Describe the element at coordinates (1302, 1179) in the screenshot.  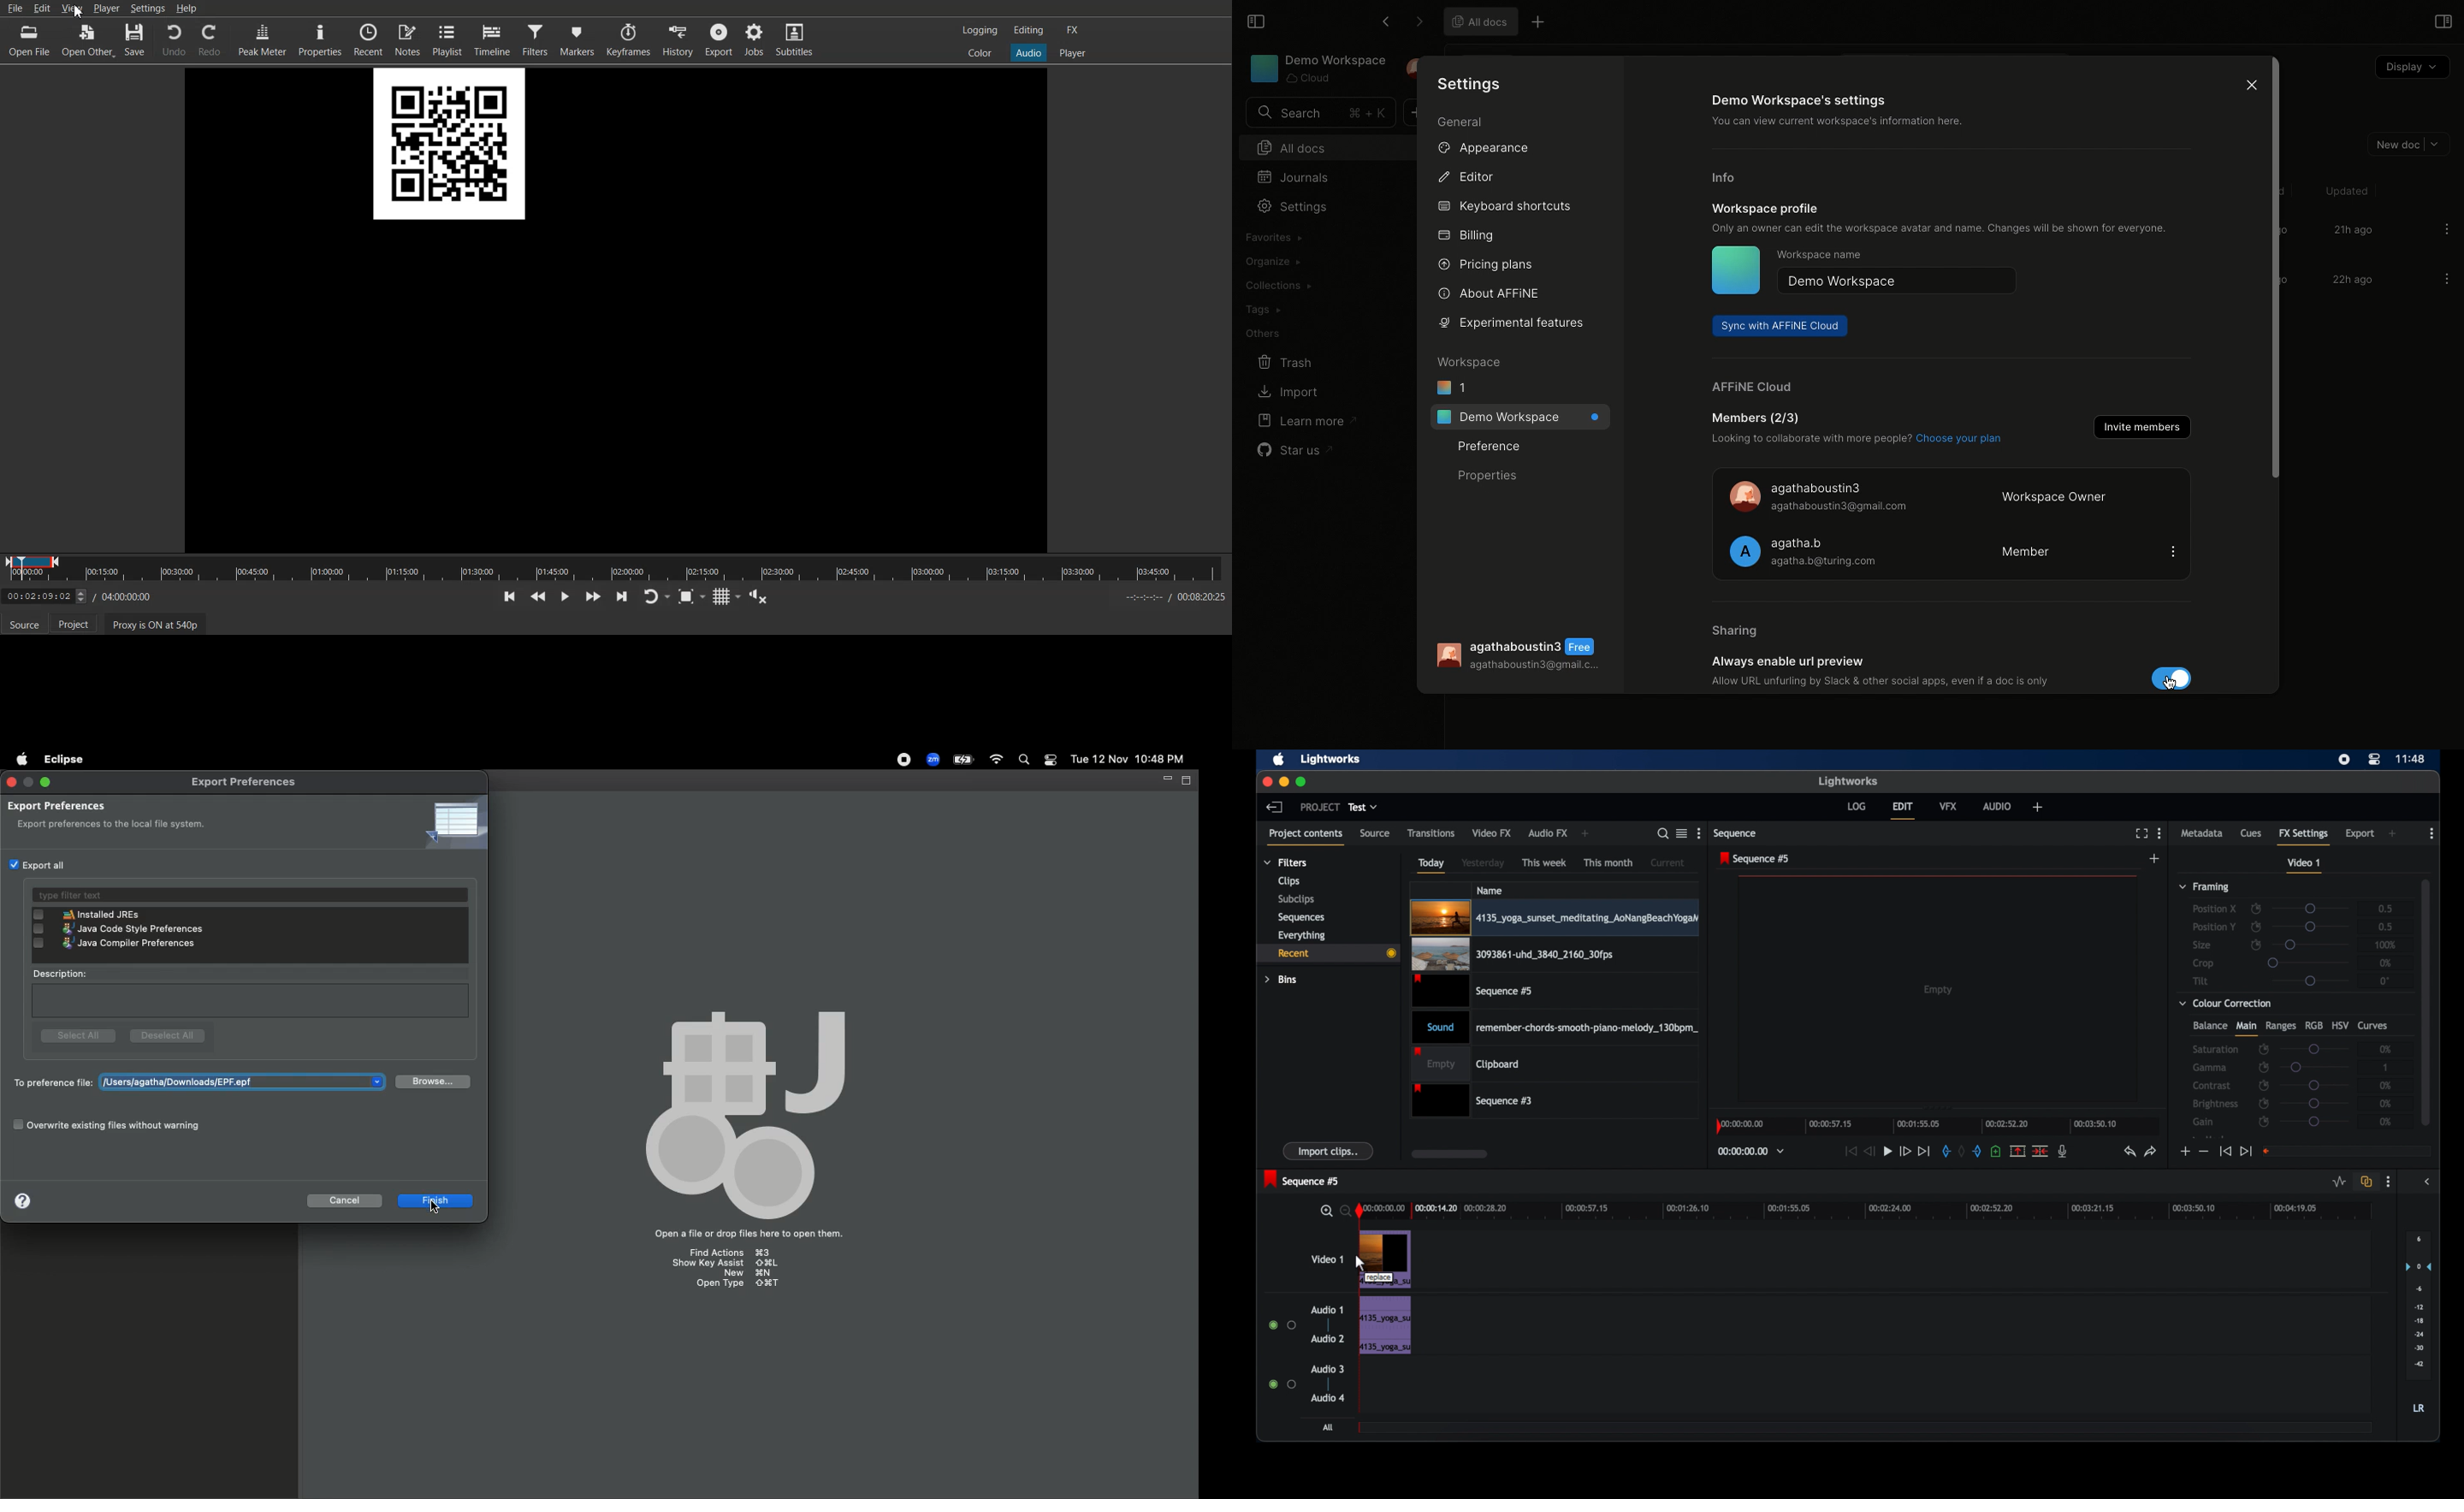
I see `sequence 5` at that location.